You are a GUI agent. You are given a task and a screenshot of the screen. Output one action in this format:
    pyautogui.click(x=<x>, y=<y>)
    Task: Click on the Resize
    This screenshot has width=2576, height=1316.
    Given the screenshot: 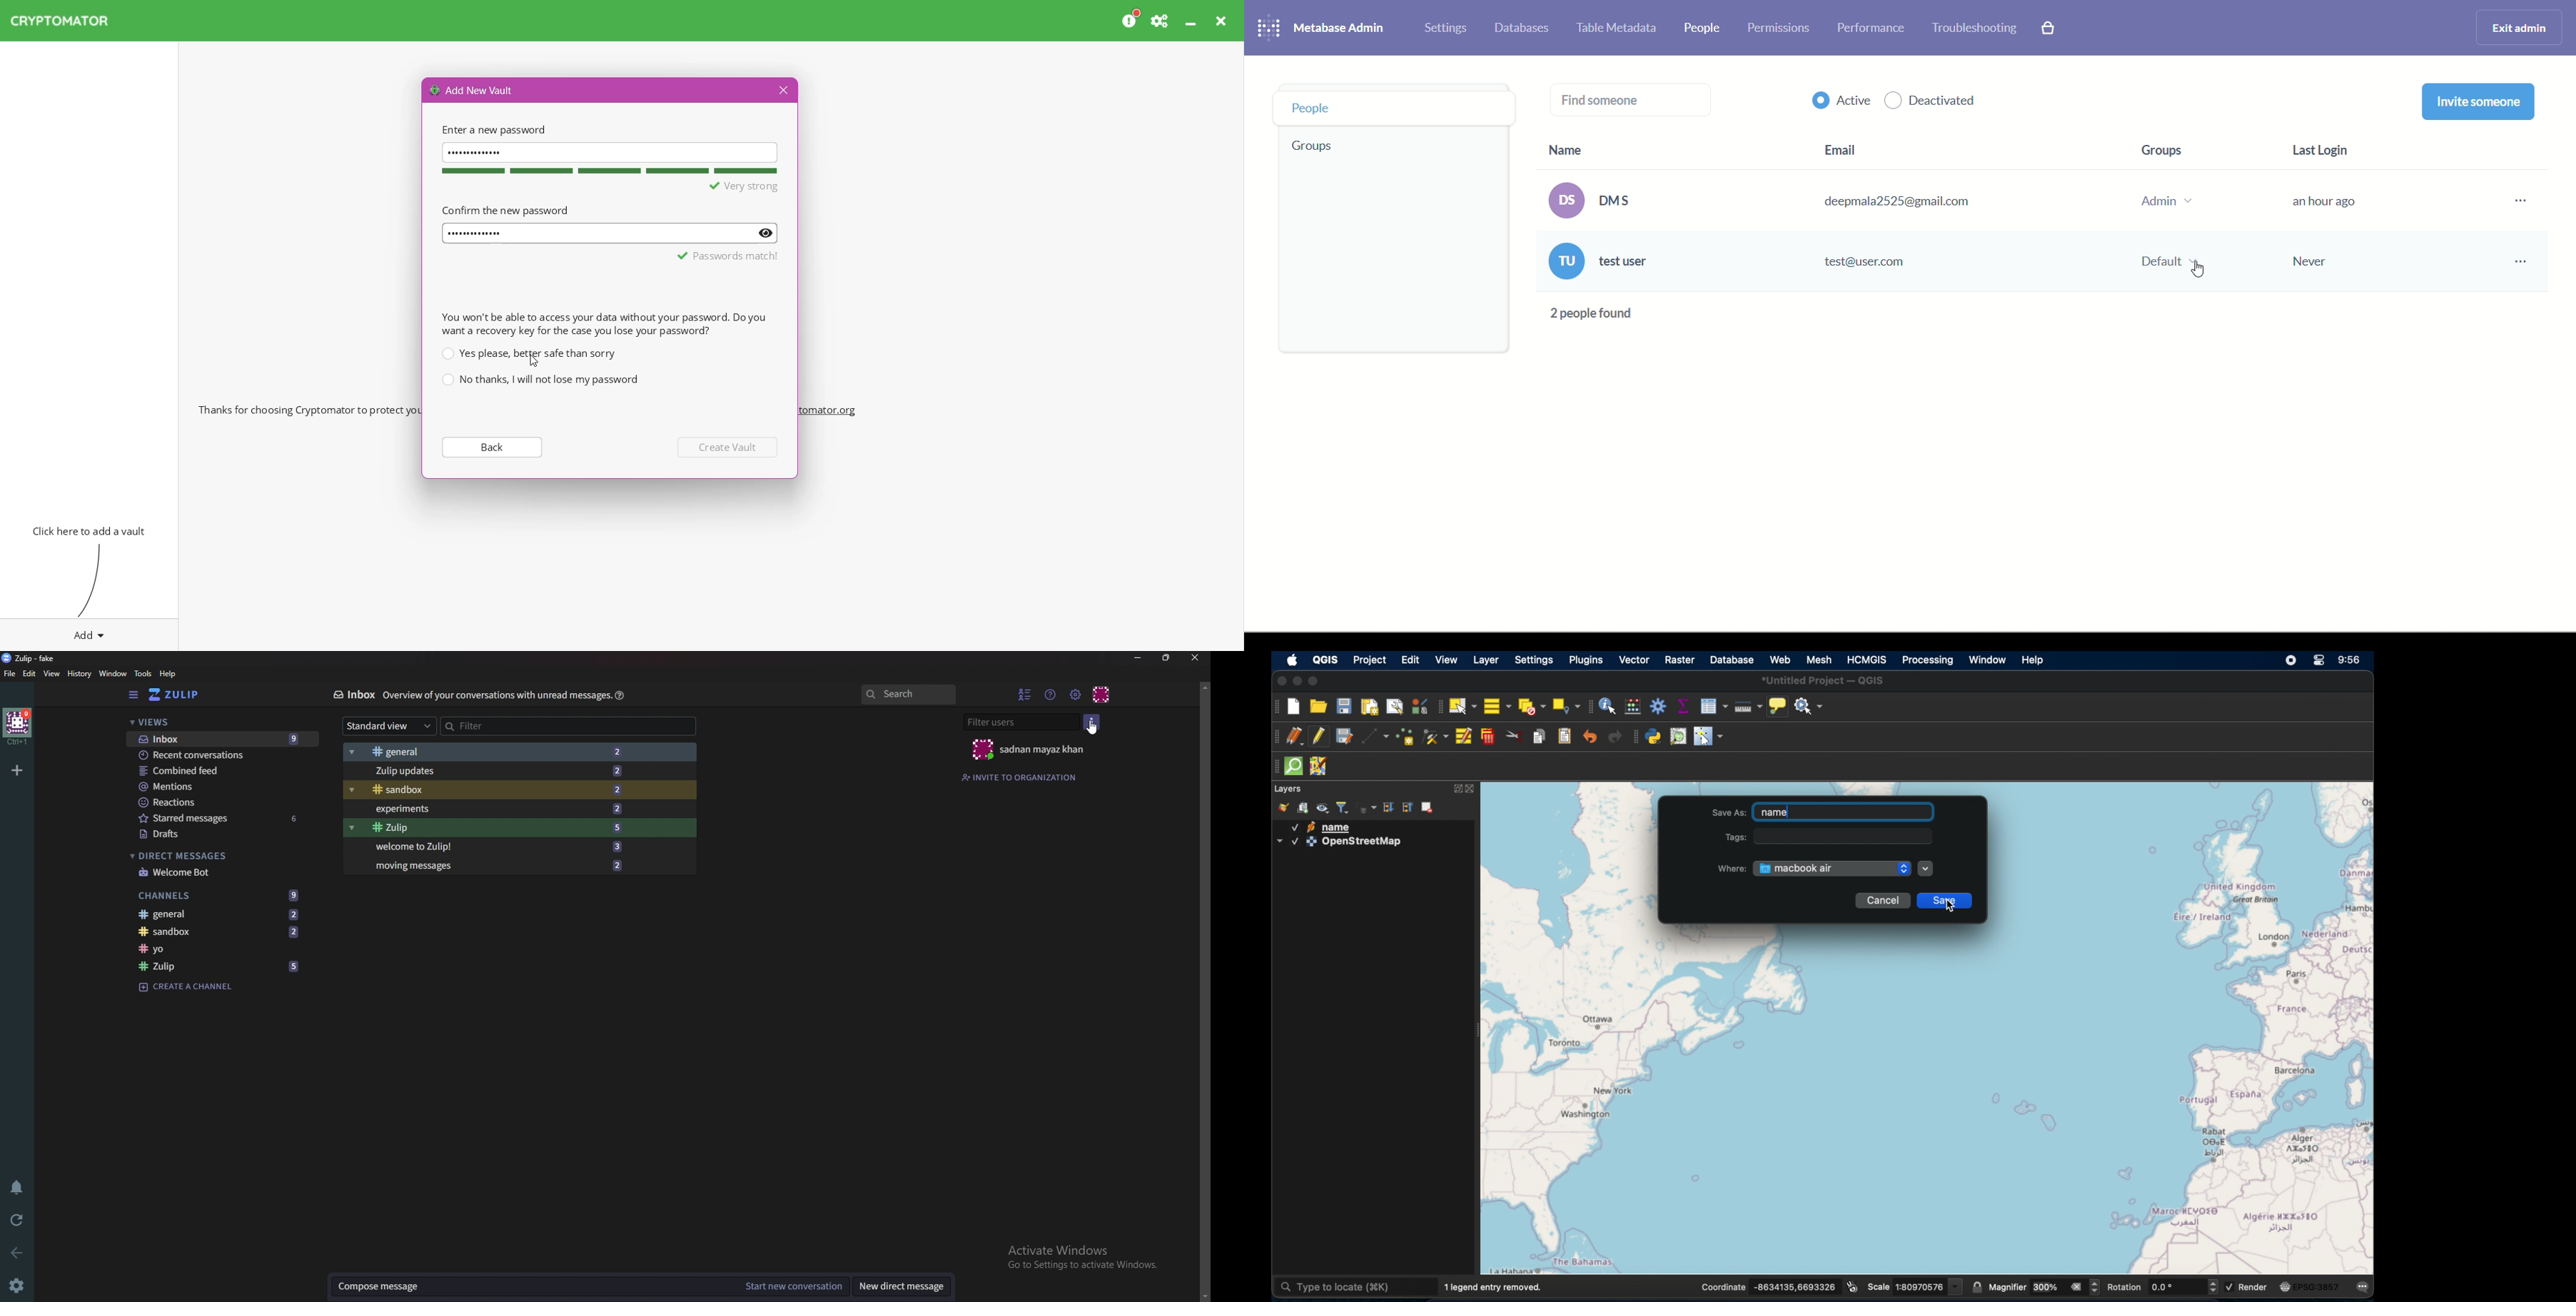 What is the action you would take?
    pyautogui.click(x=1167, y=659)
    